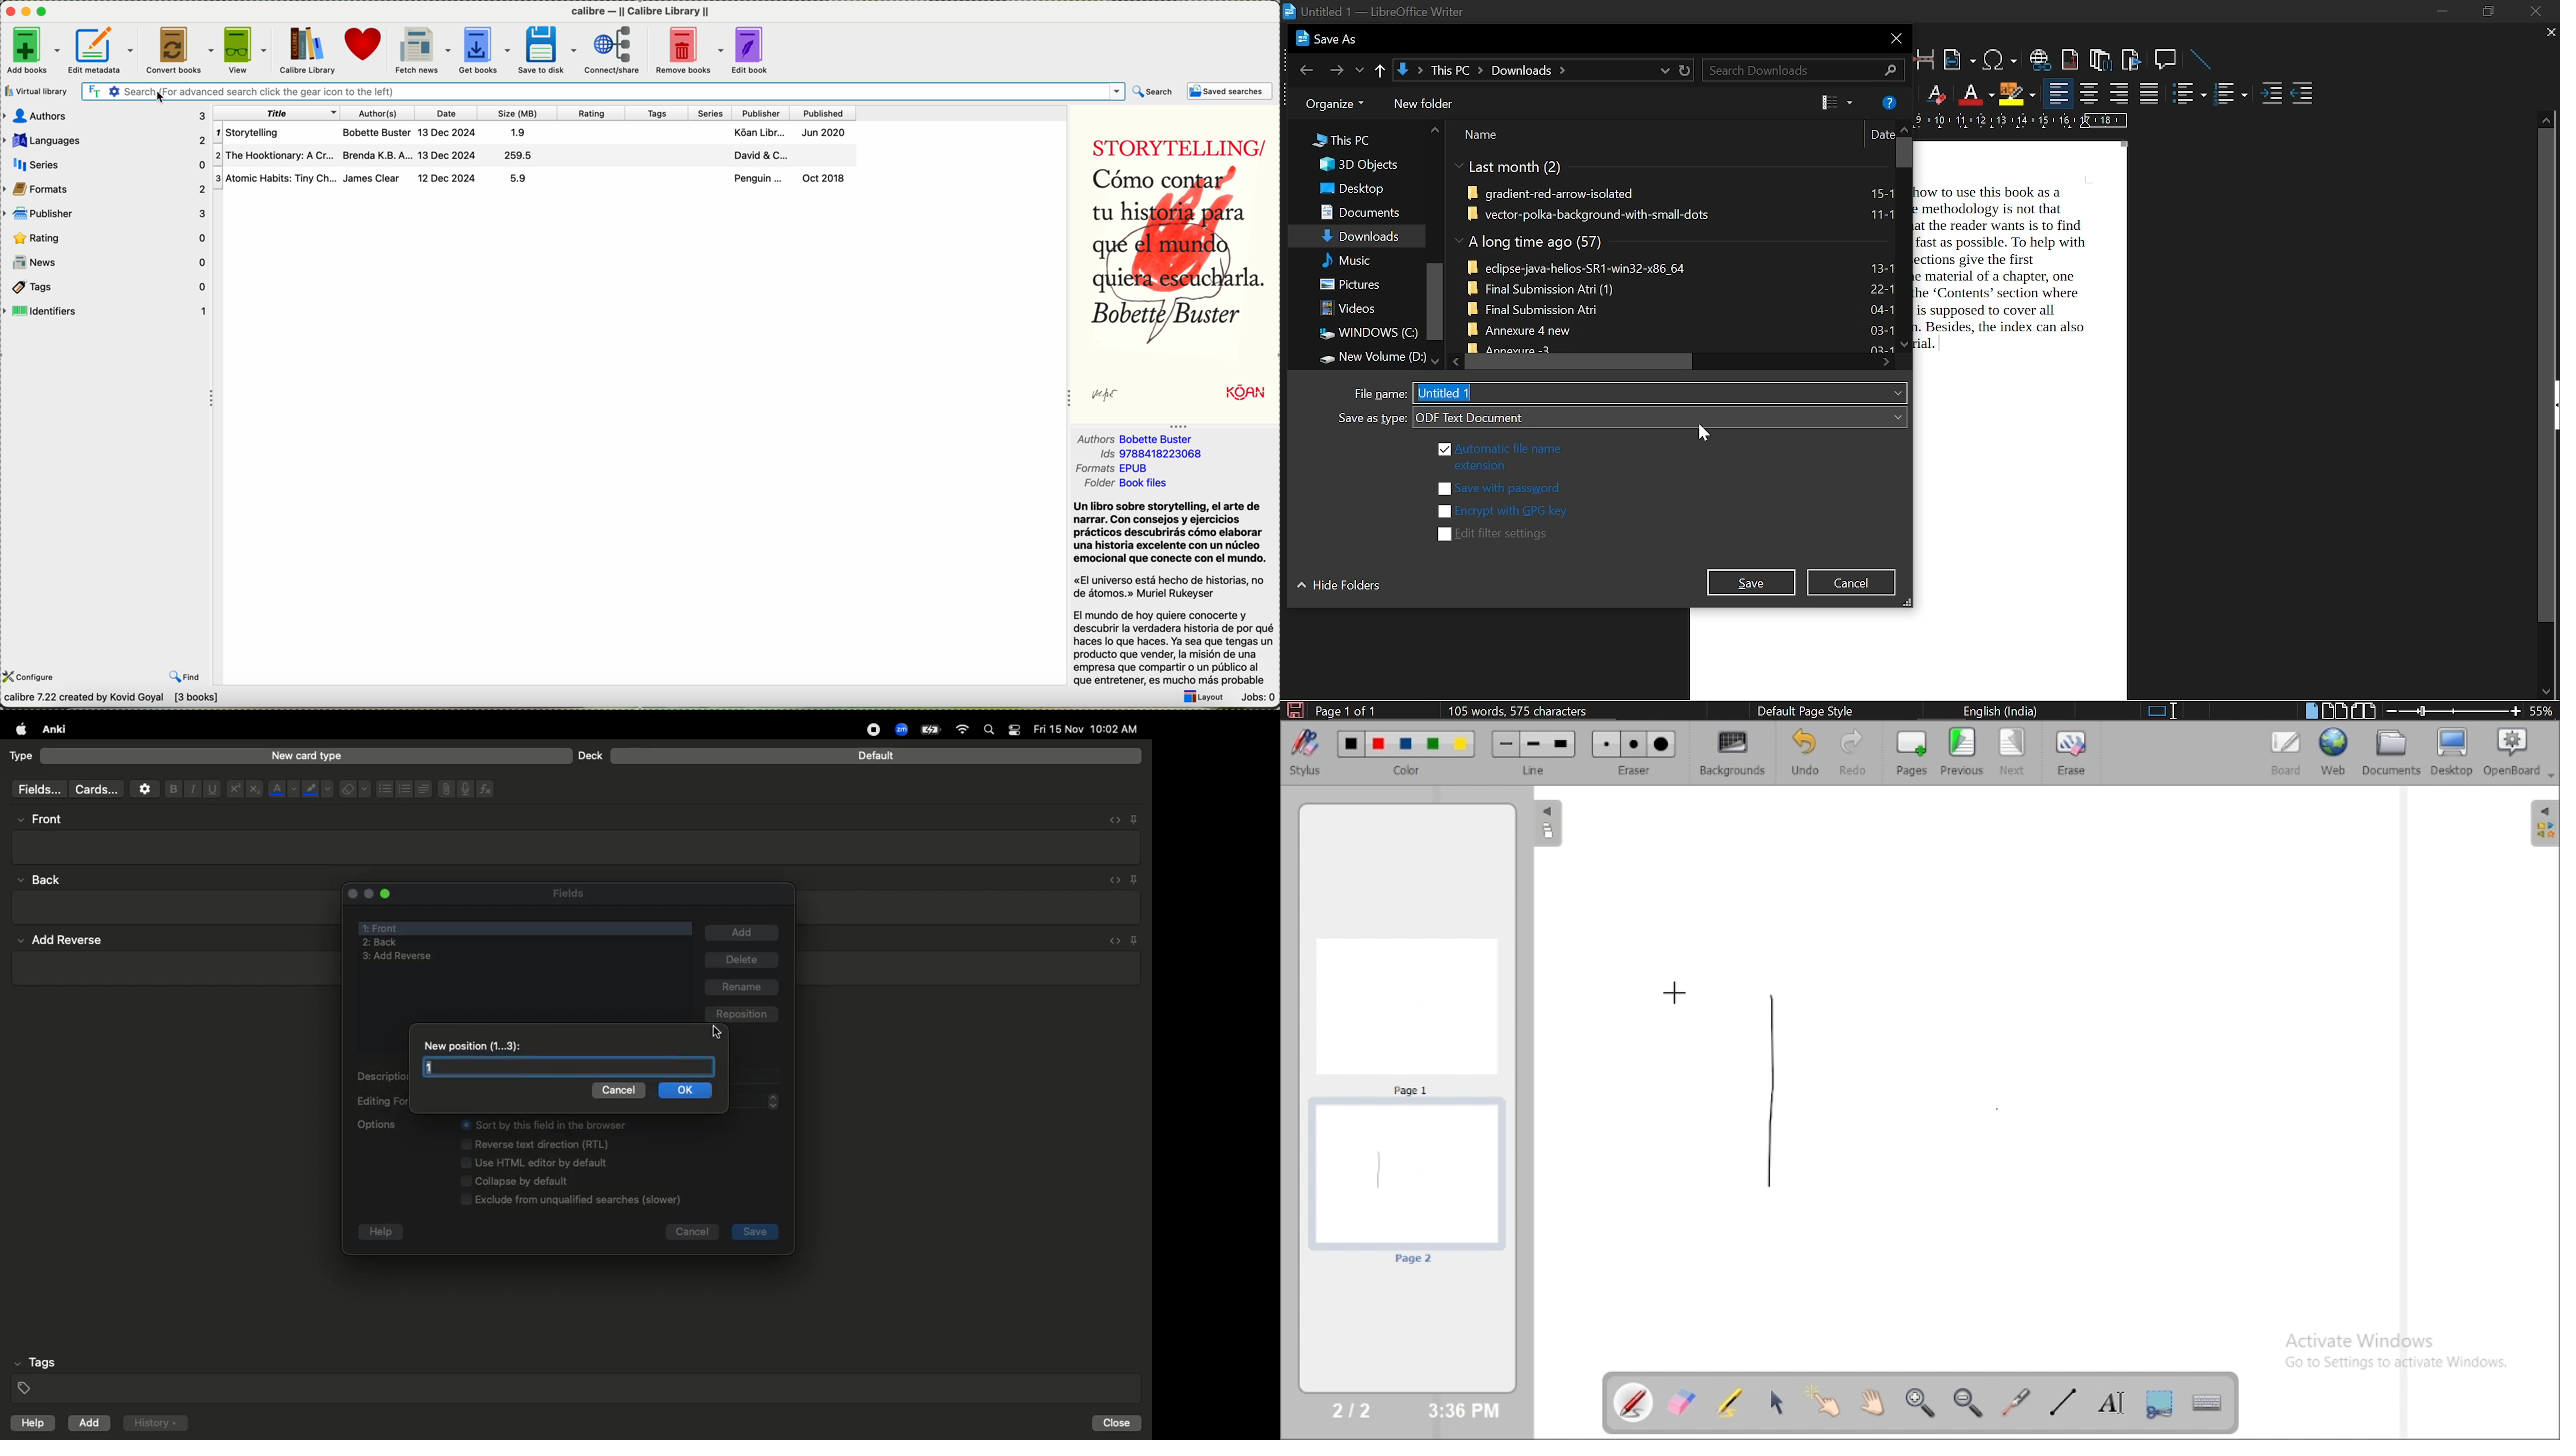 Image resolution: width=2576 pixels, height=1456 pixels. I want to click on Front, so click(382, 926).